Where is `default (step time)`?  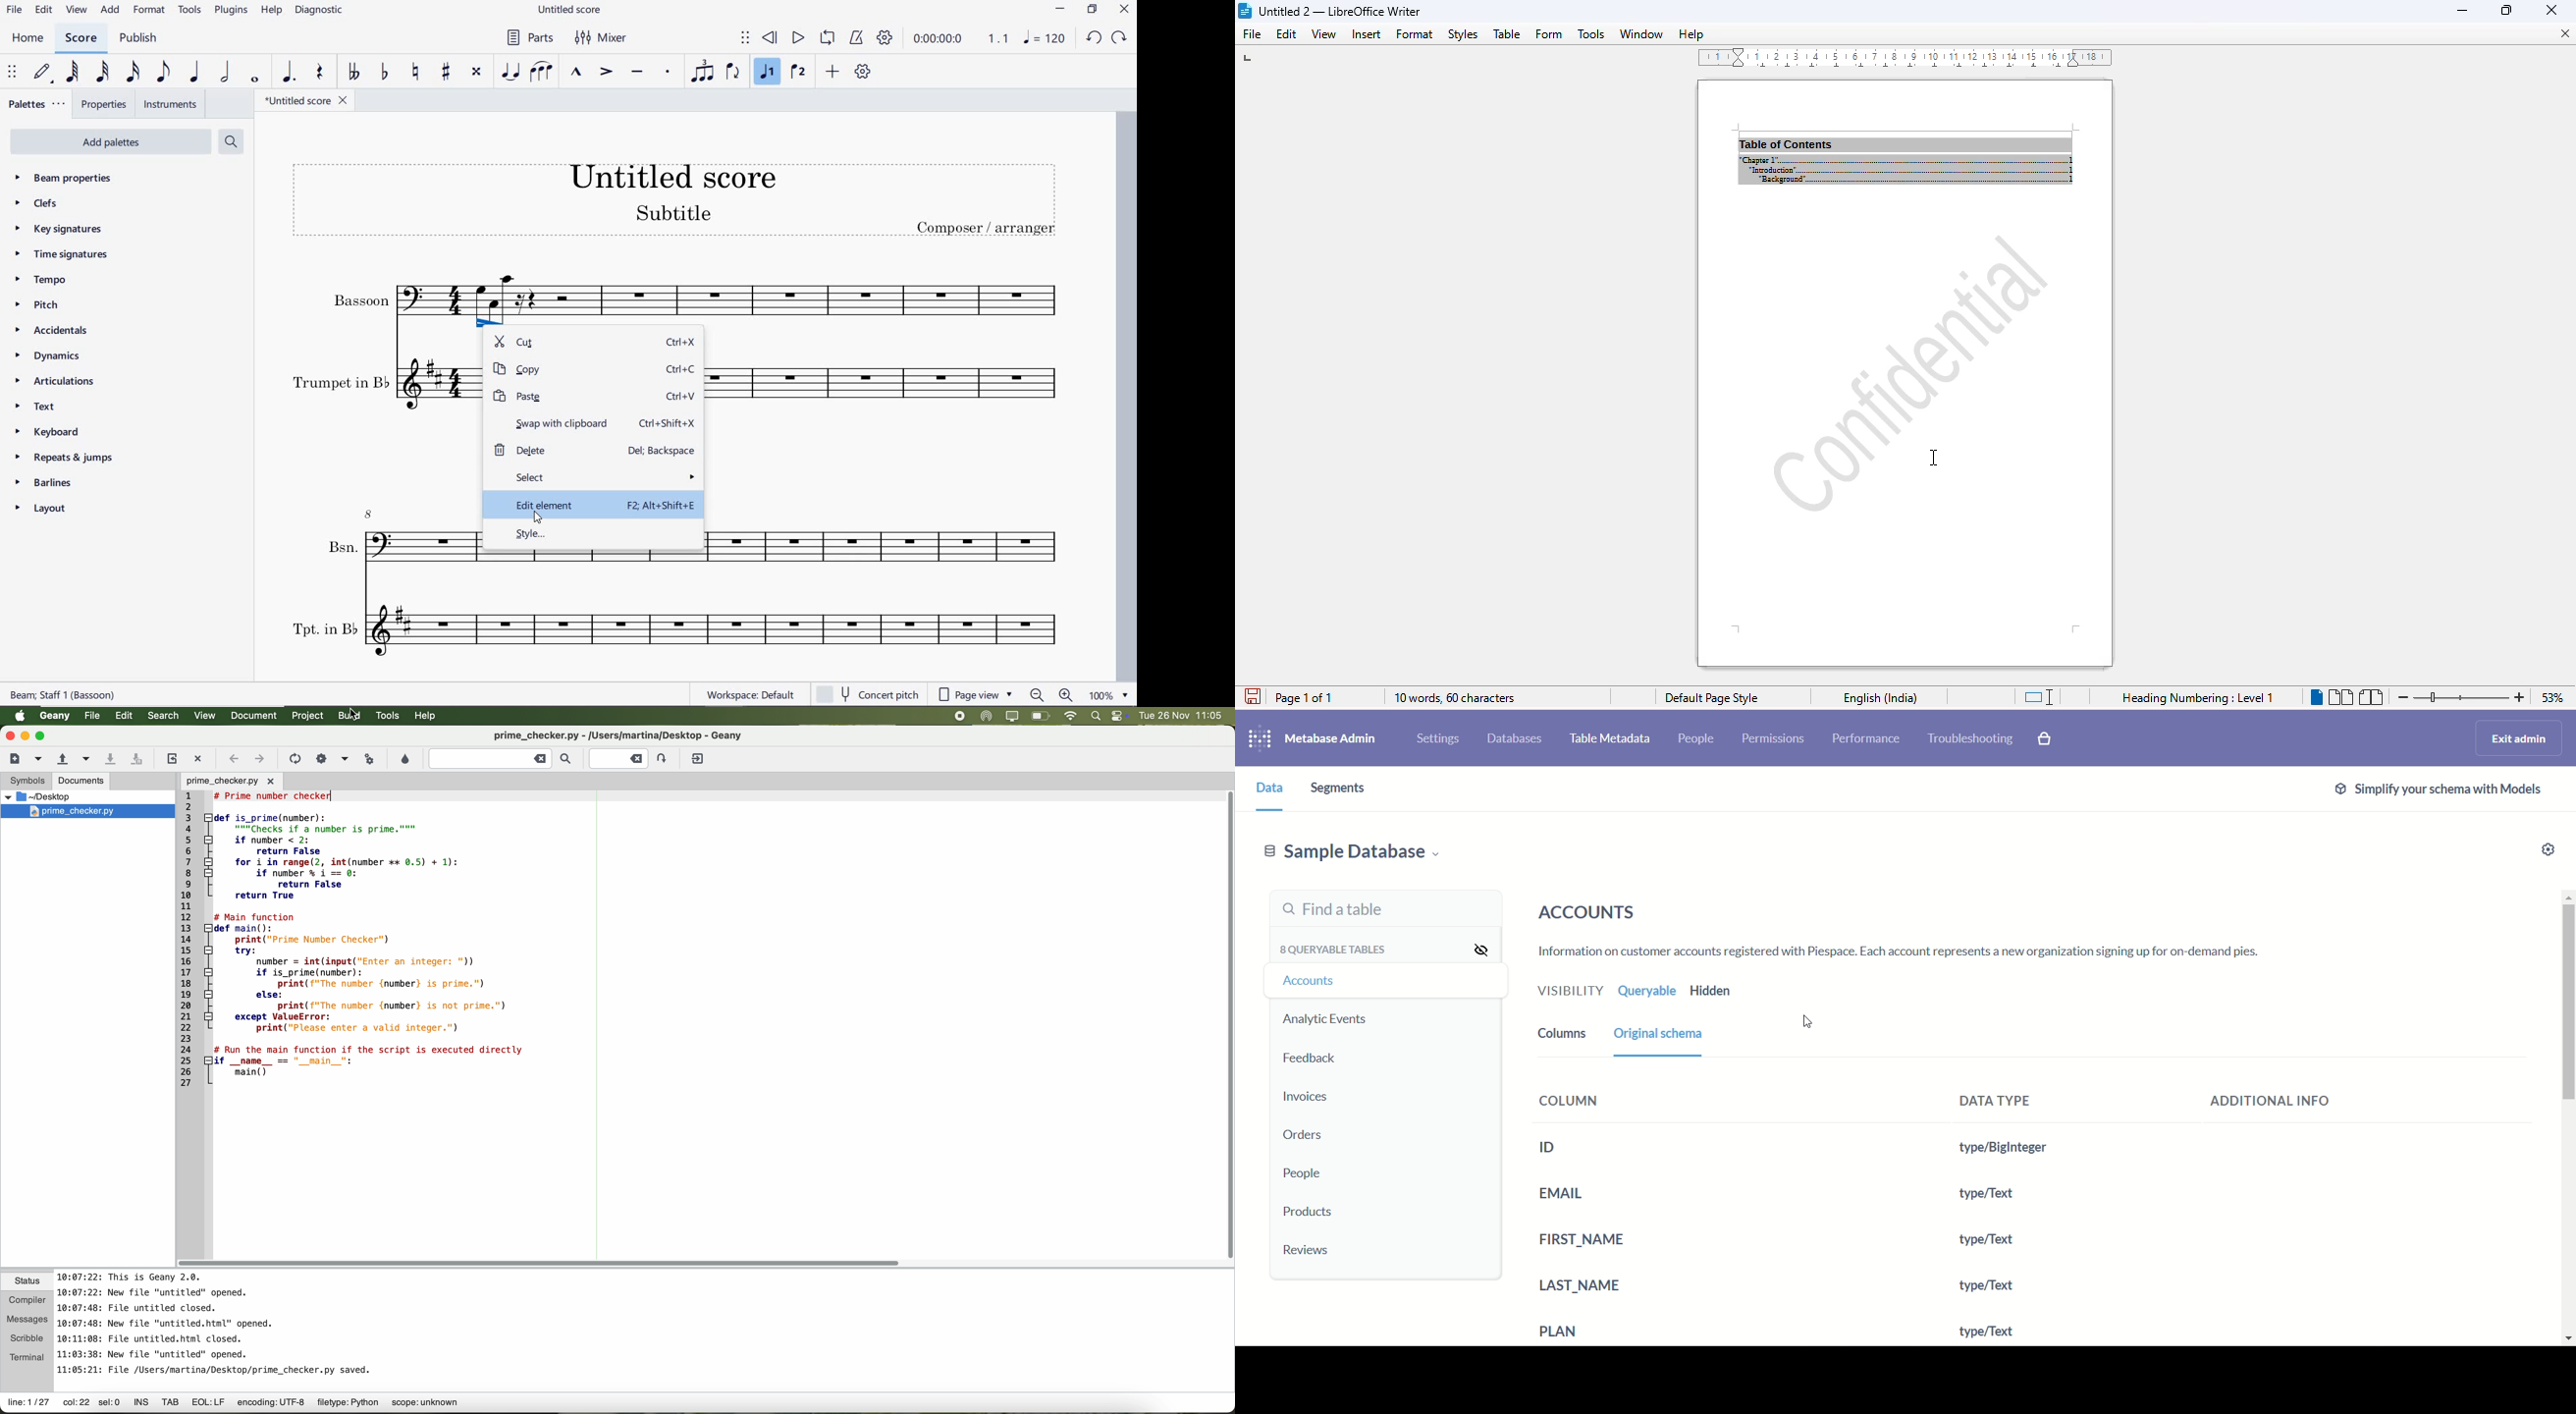
default (step time) is located at coordinates (44, 72).